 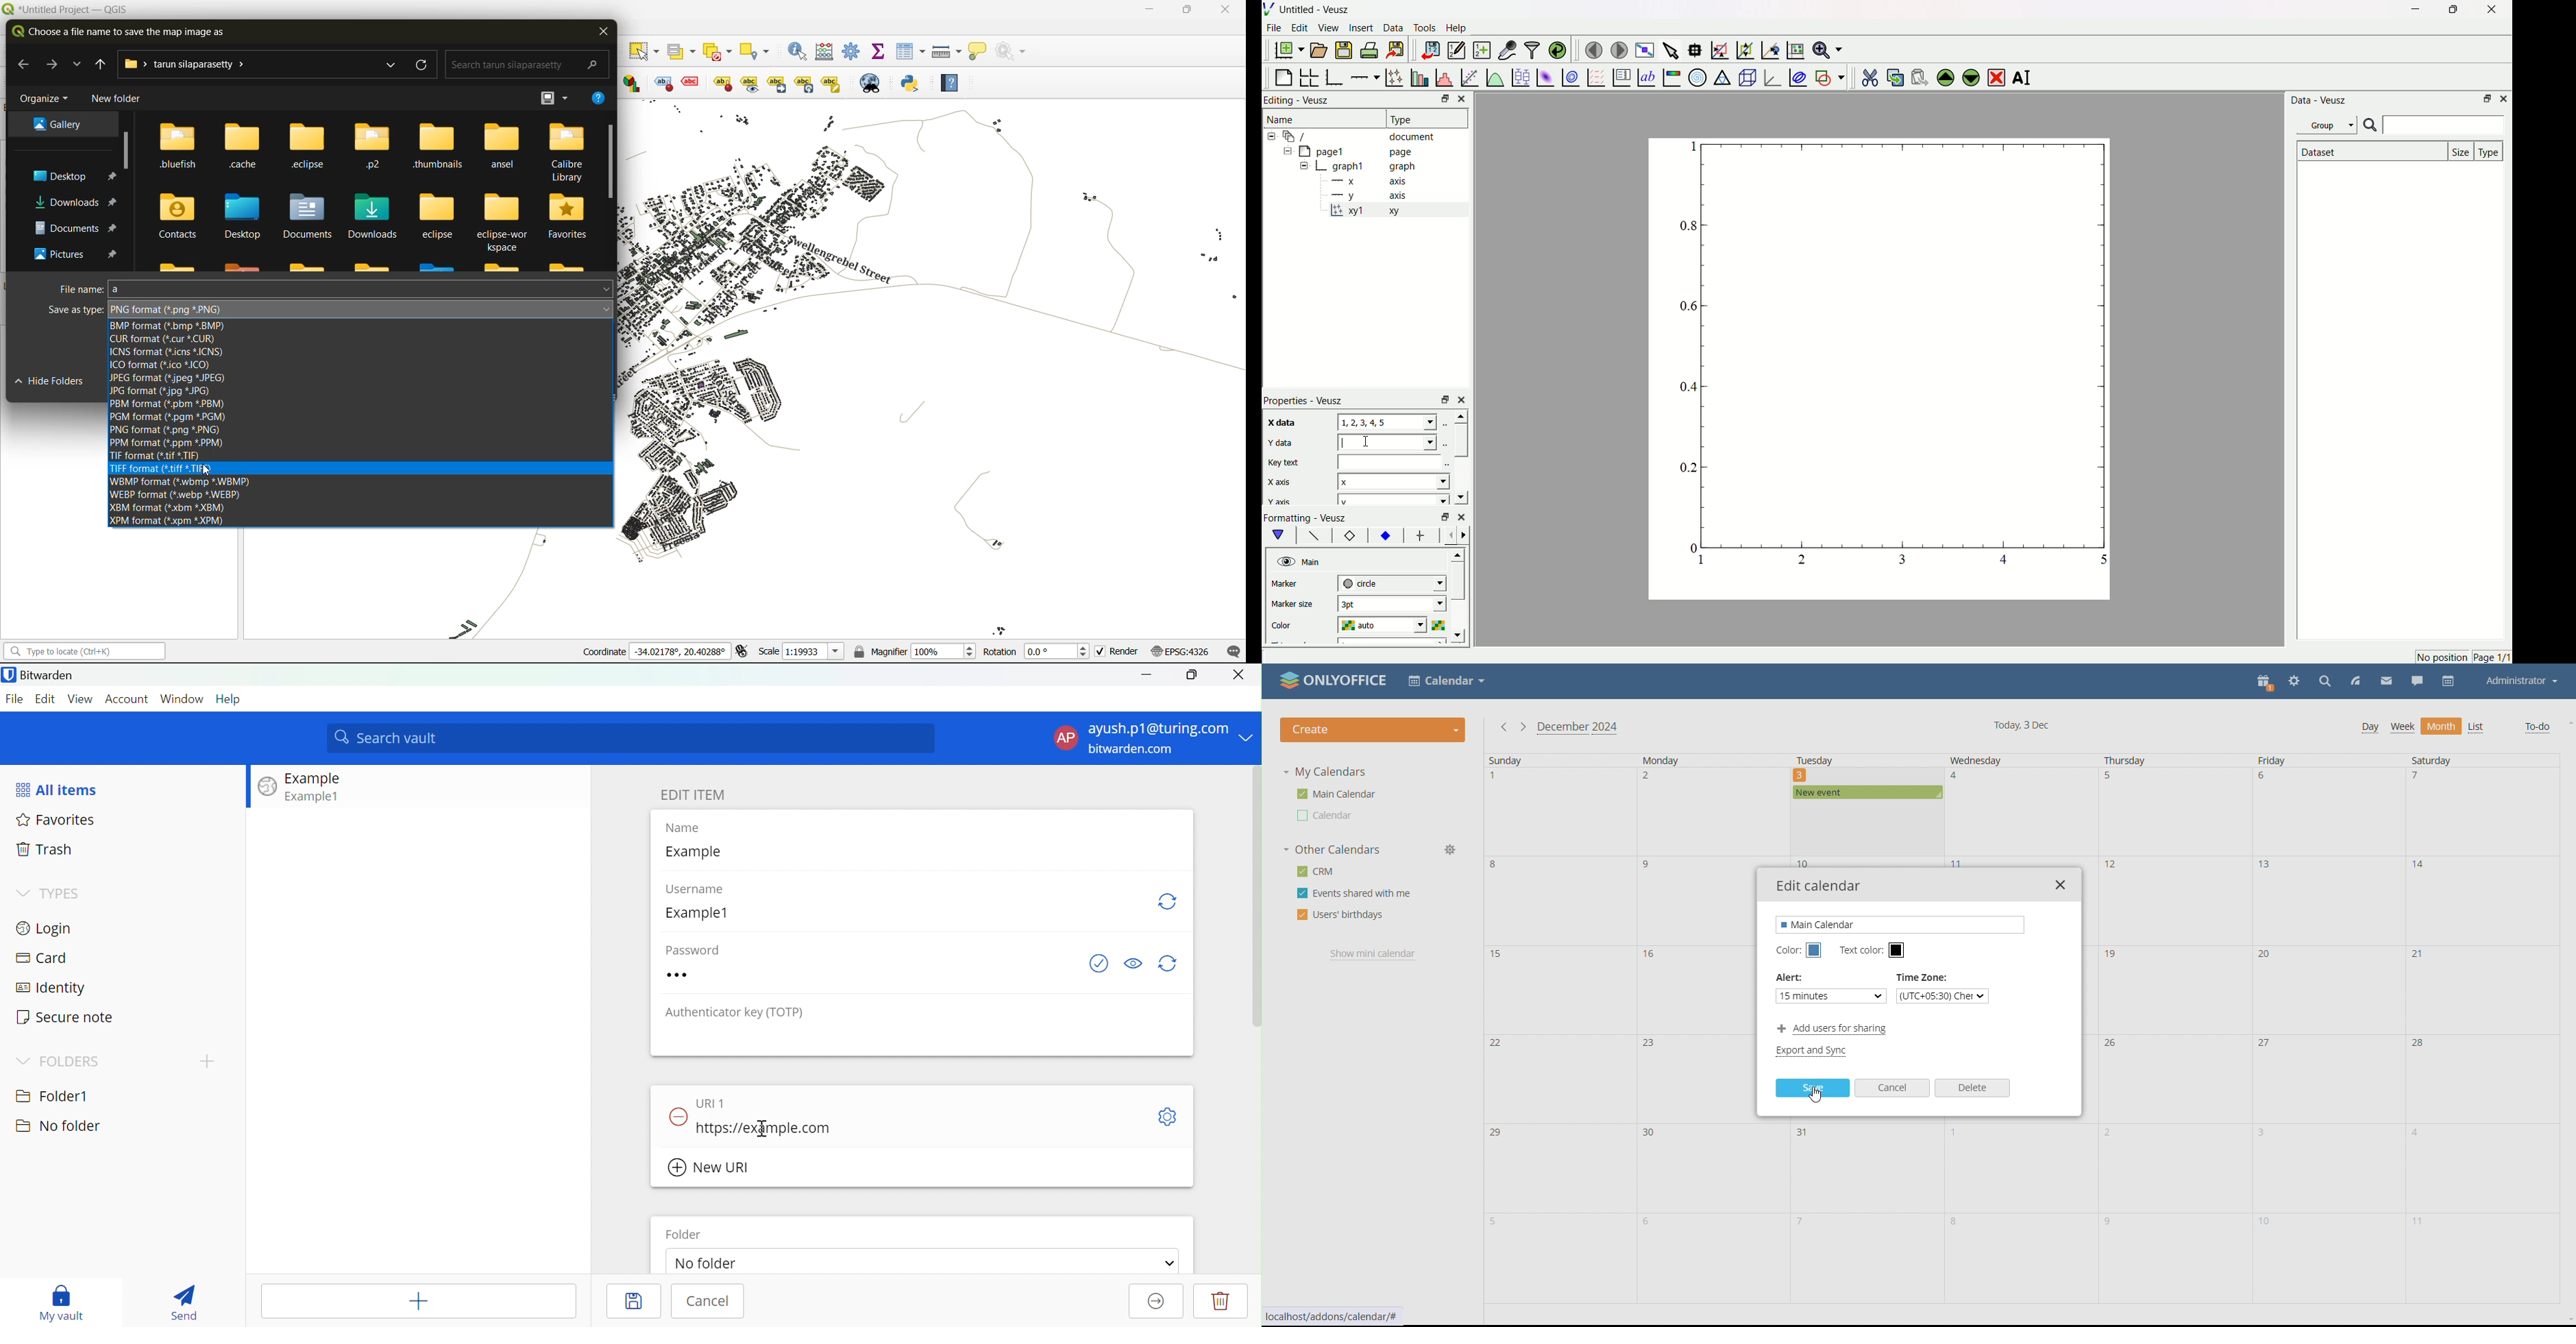 What do you see at coordinates (711, 1303) in the screenshot?
I see `Cancel` at bounding box center [711, 1303].